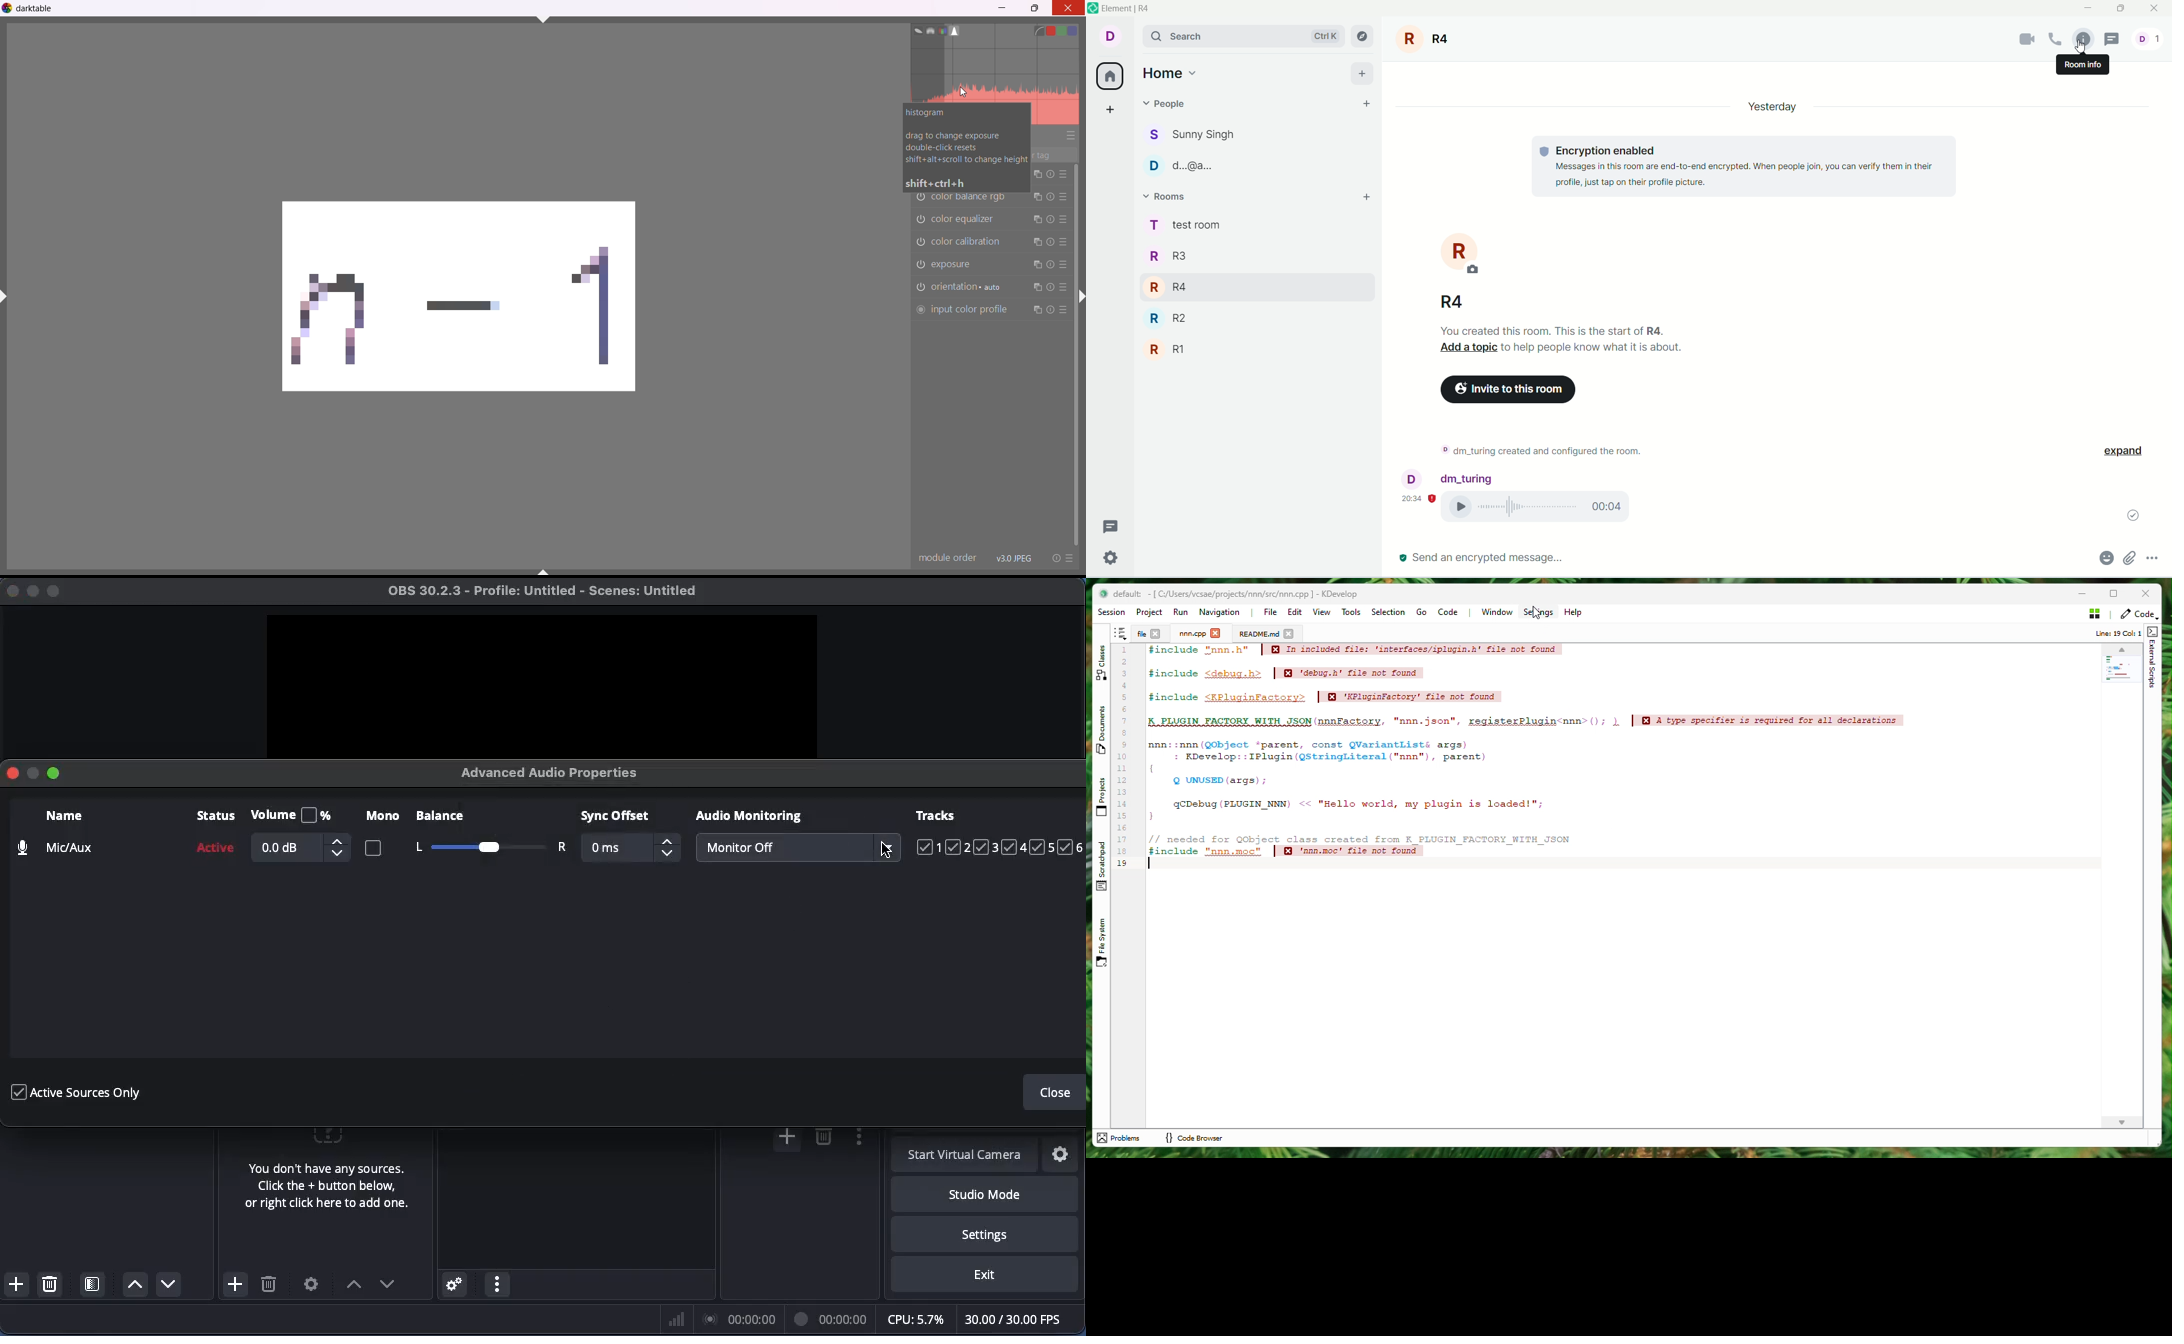 This screenshot has width=2184, height=1344. I want to click on close, so click(8, 592).